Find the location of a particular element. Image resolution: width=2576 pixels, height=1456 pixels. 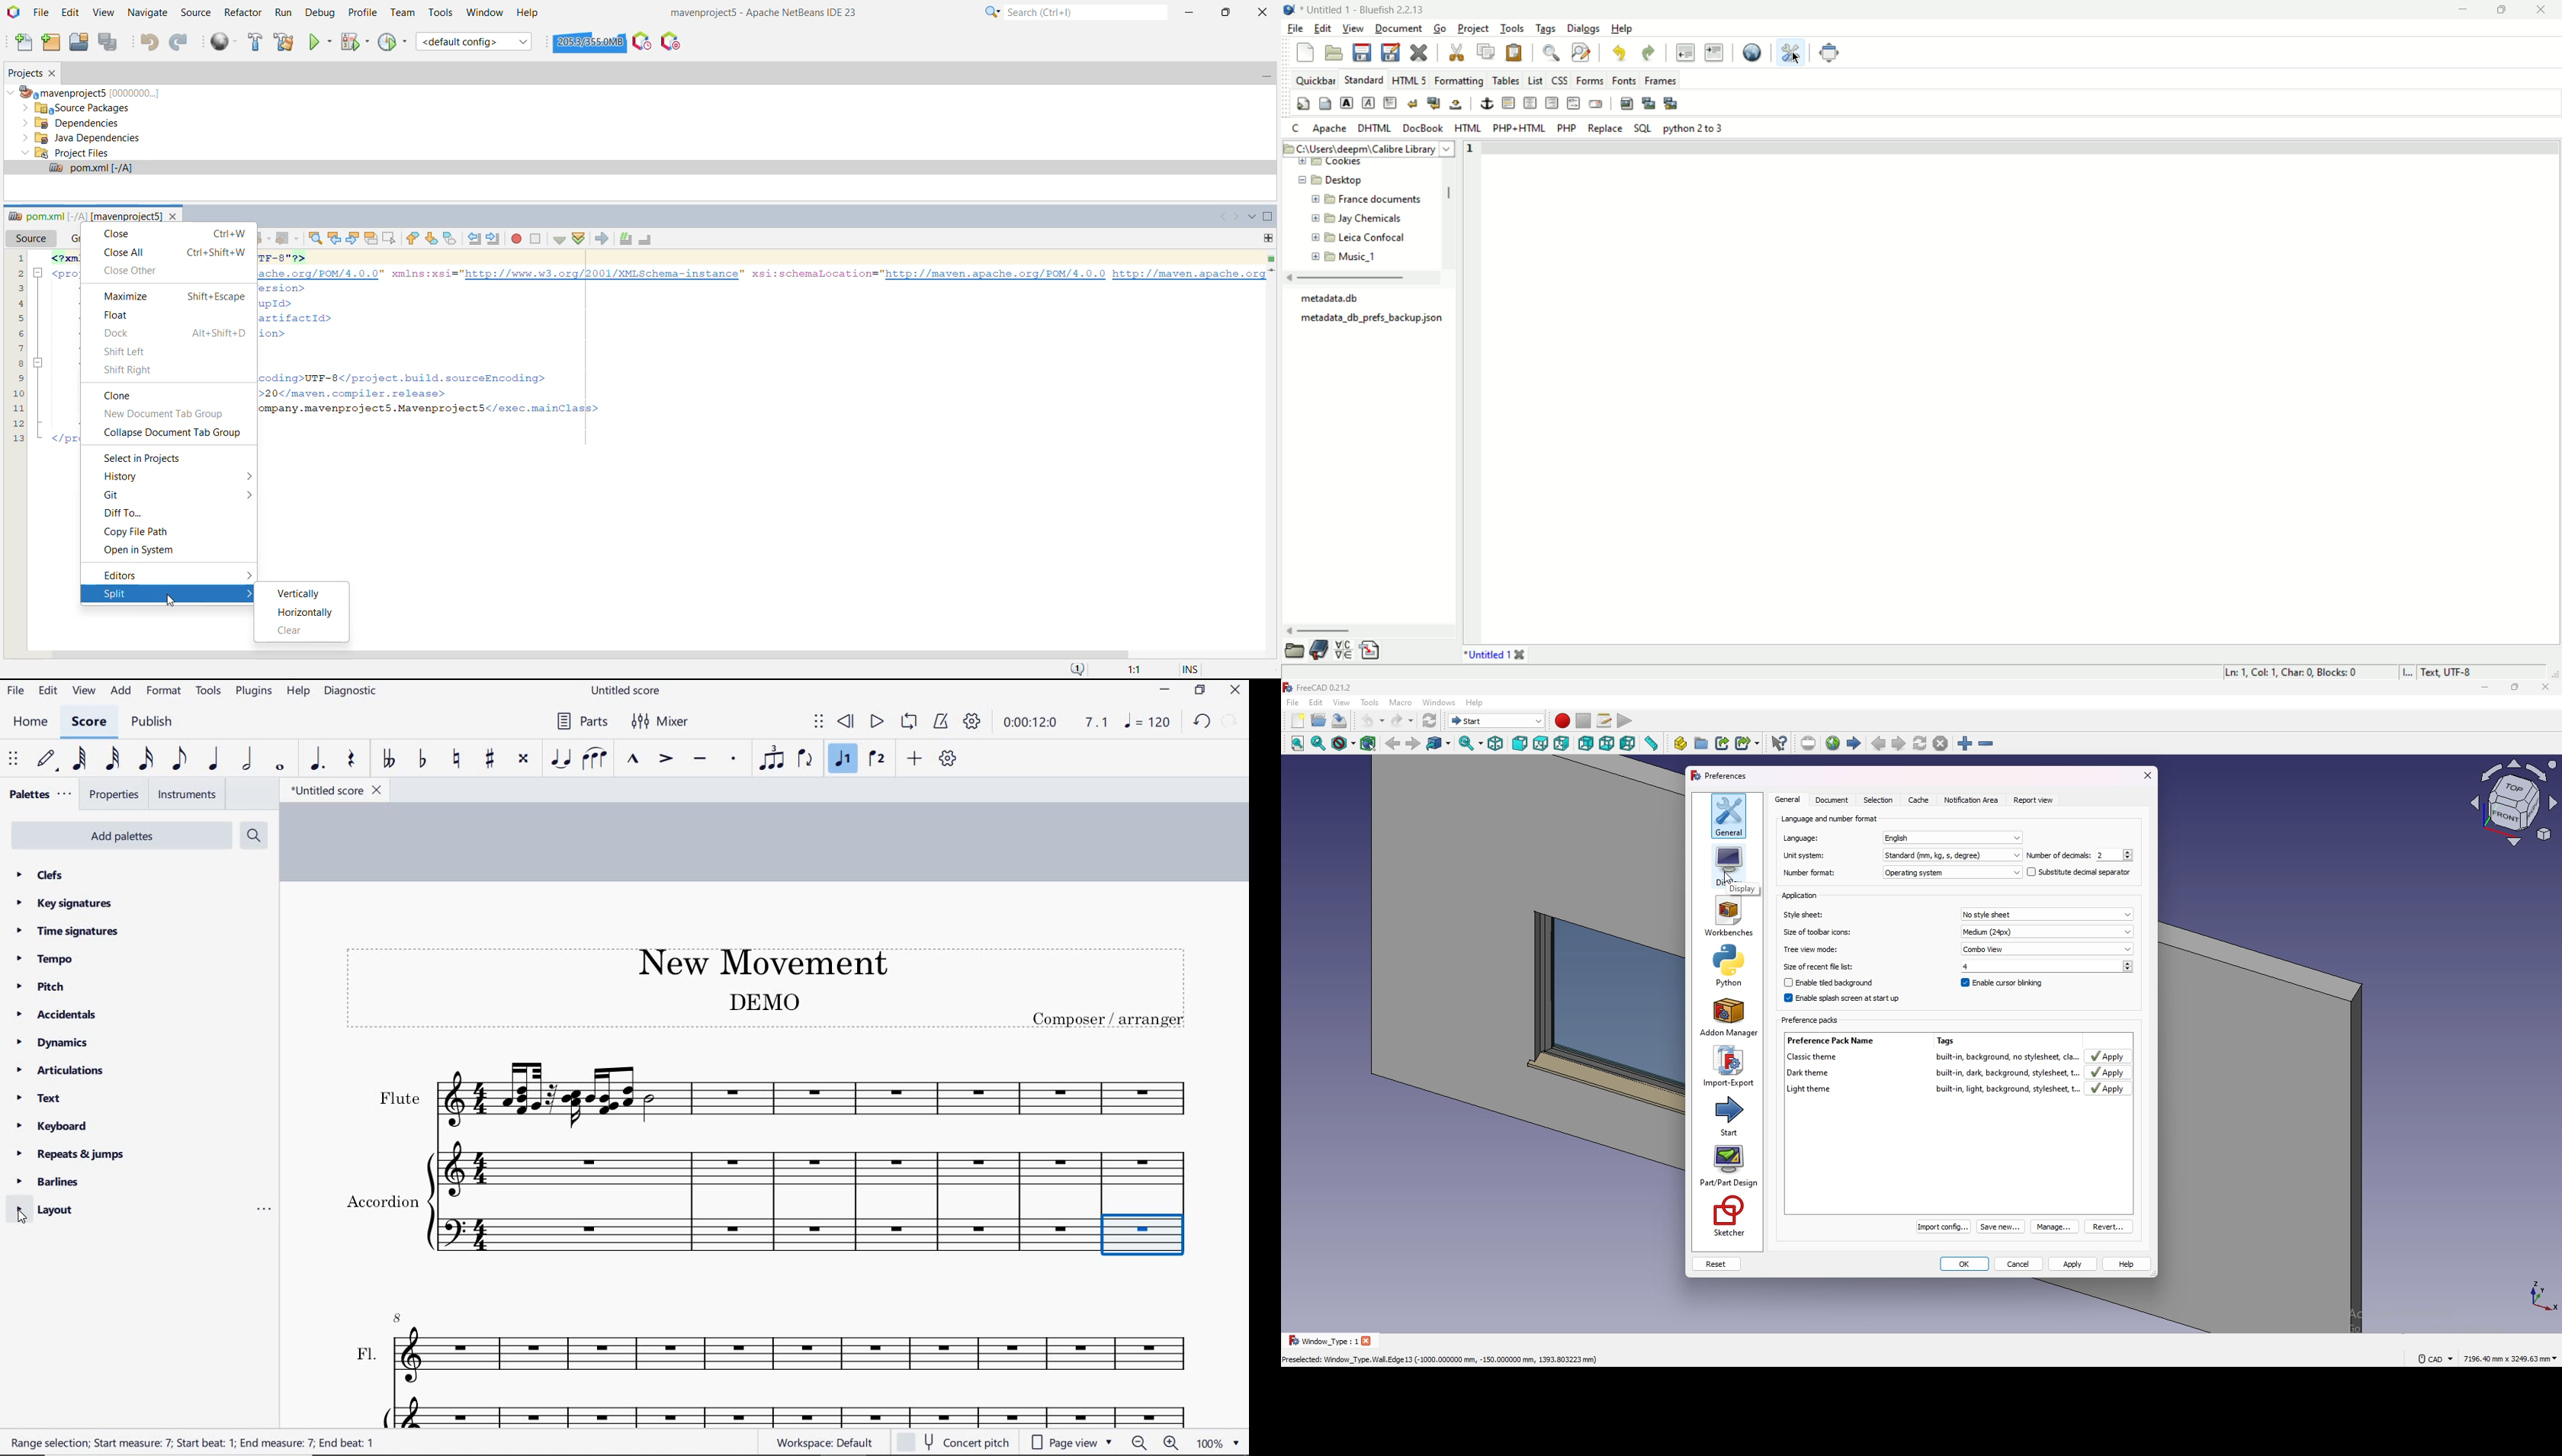

text is located at coordinates (367, 1354).